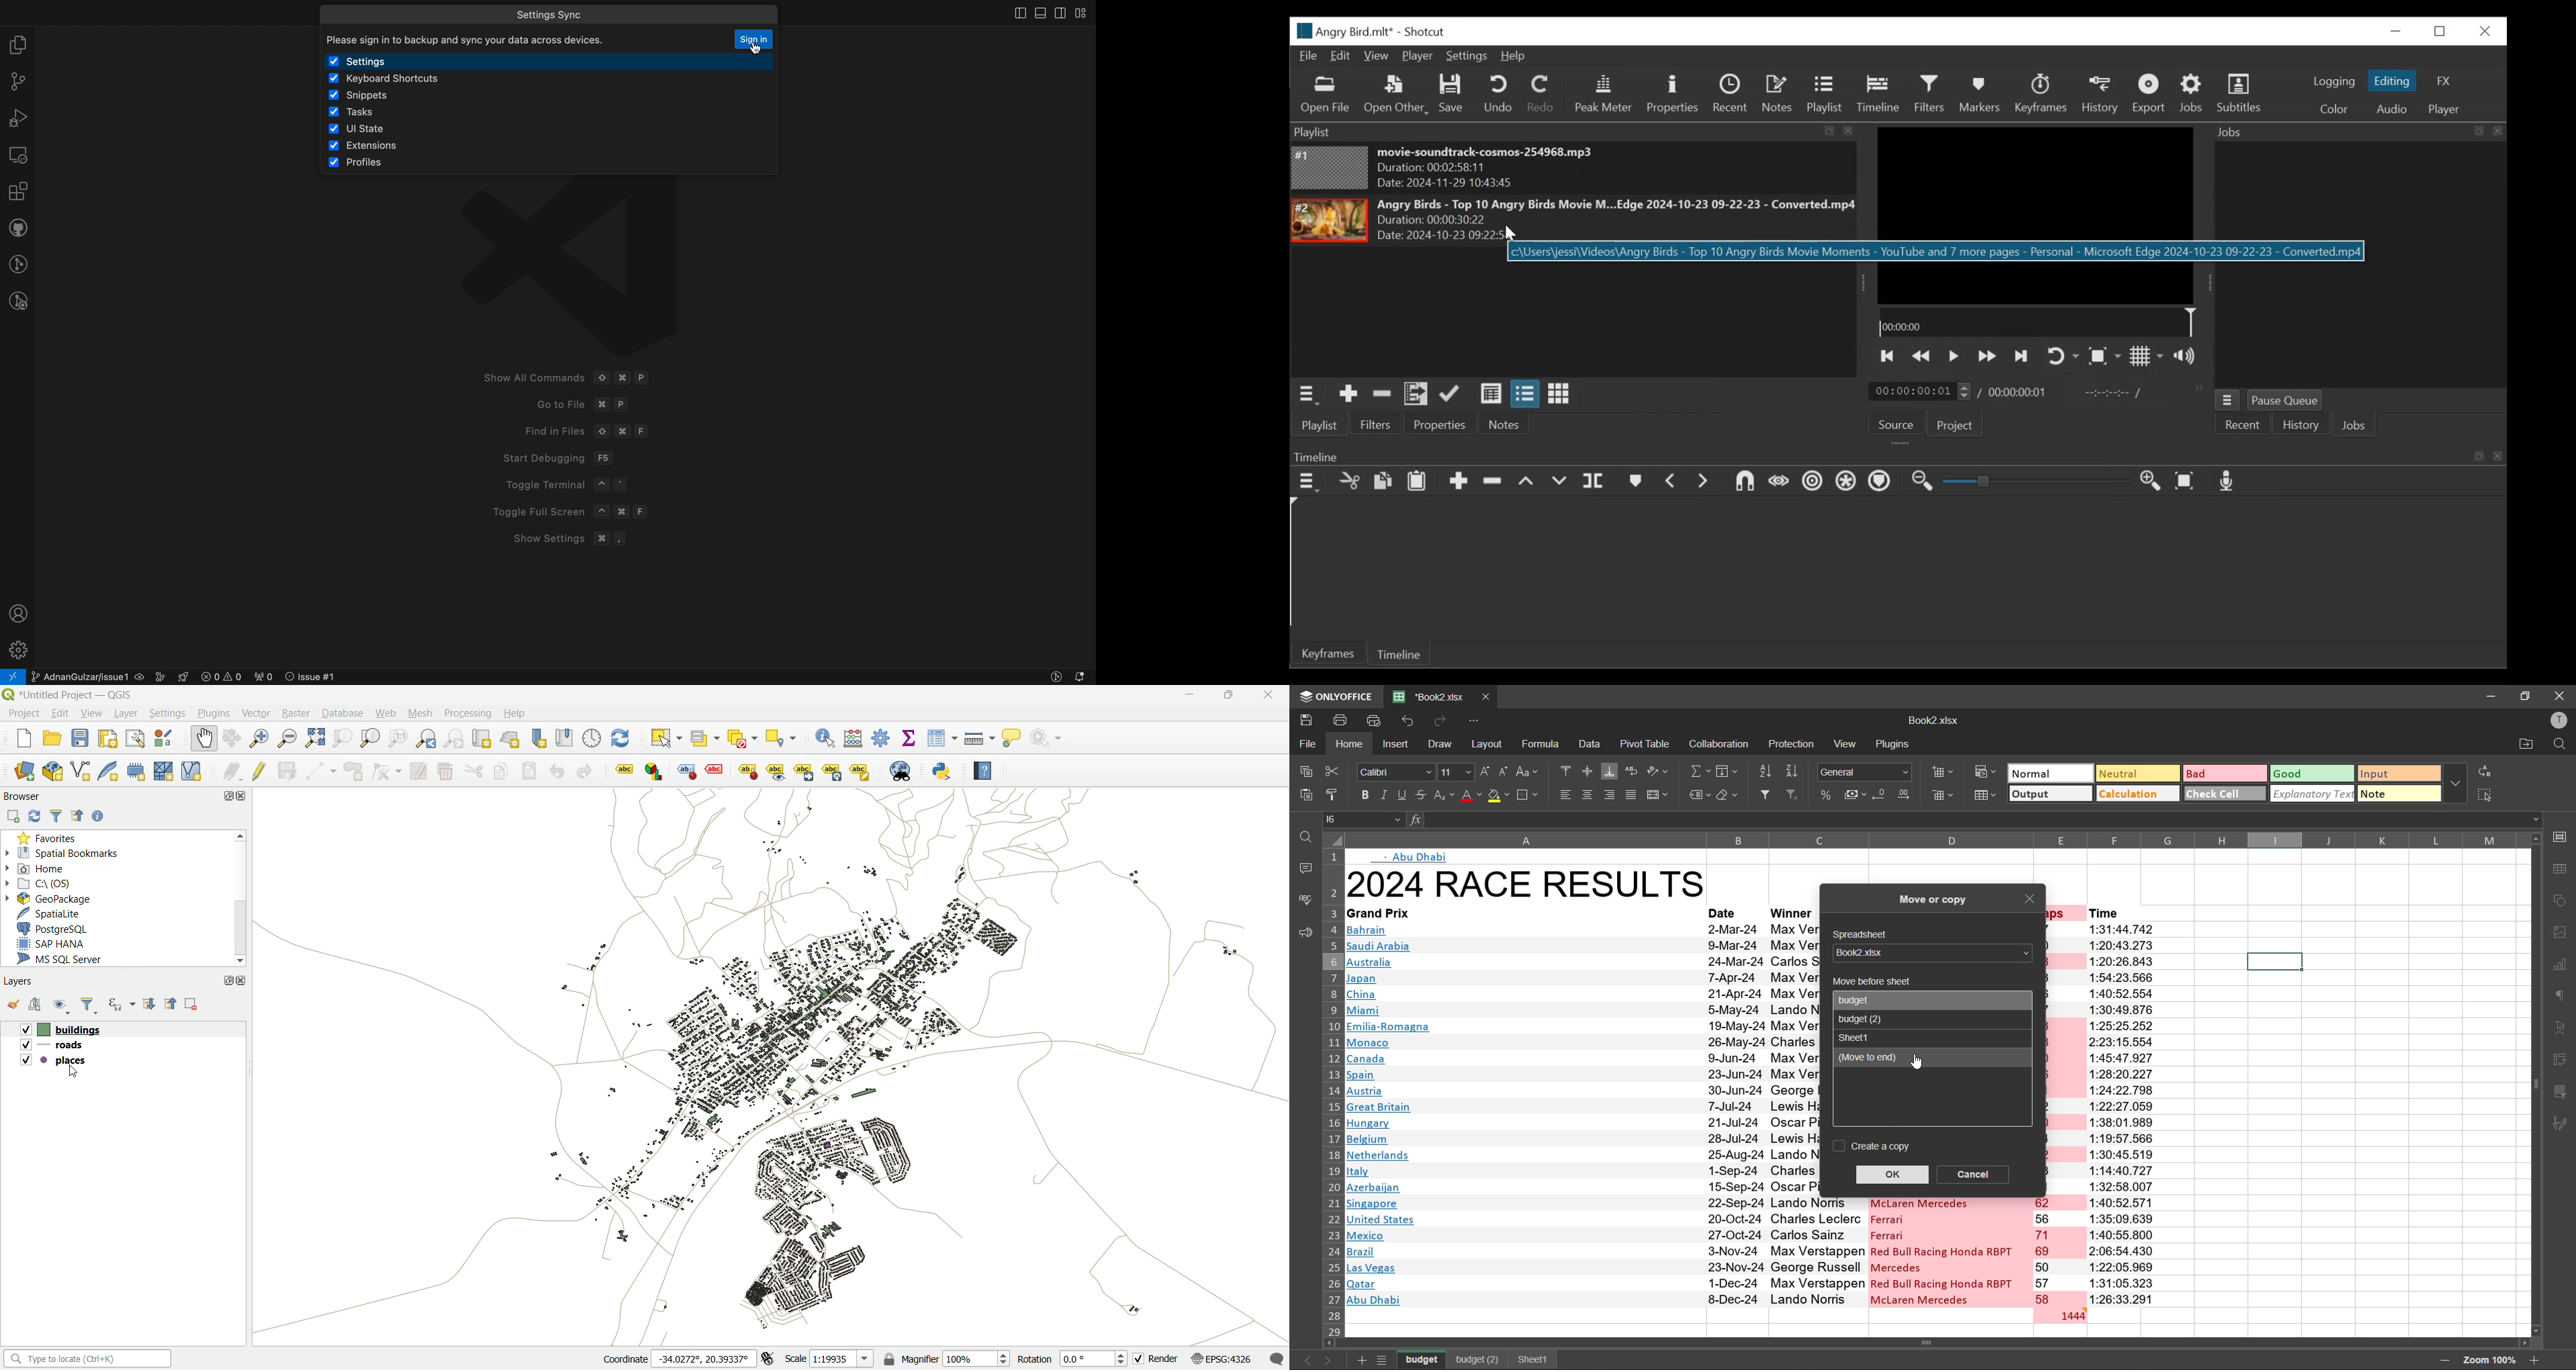  I want to click on open location, so click(2527, 745).